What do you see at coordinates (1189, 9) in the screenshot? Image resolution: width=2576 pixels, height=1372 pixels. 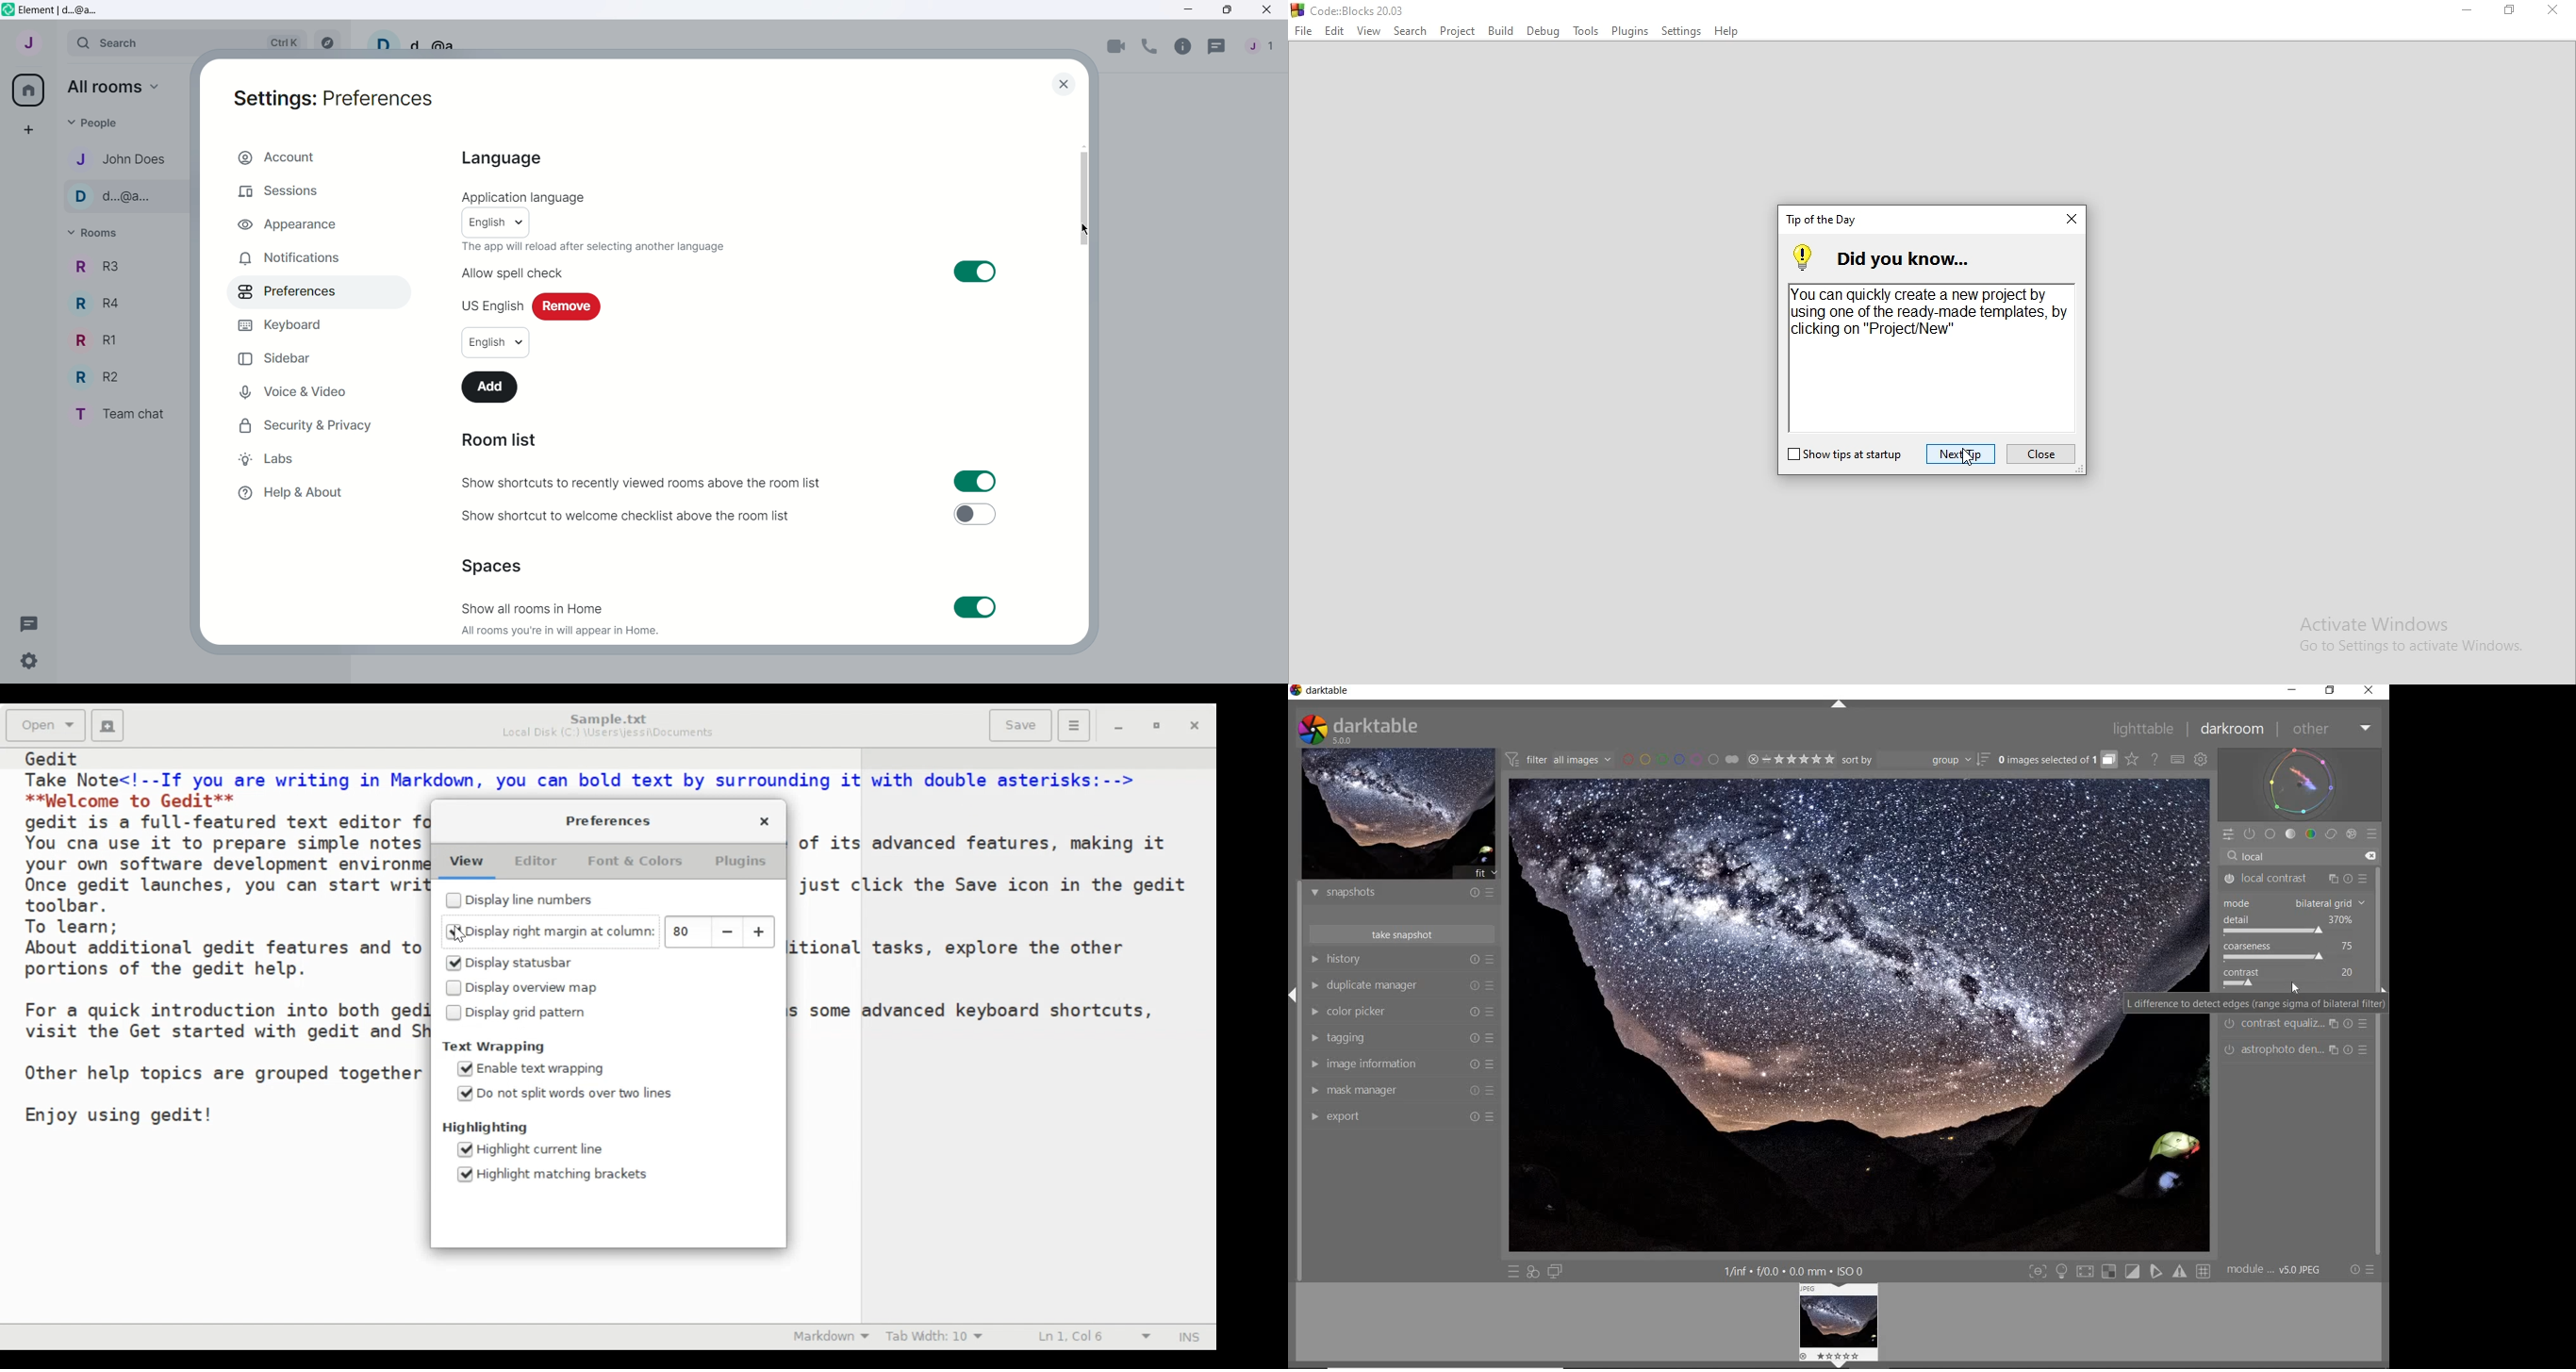 I see `Minimize` at bounding box center [1189, 9].